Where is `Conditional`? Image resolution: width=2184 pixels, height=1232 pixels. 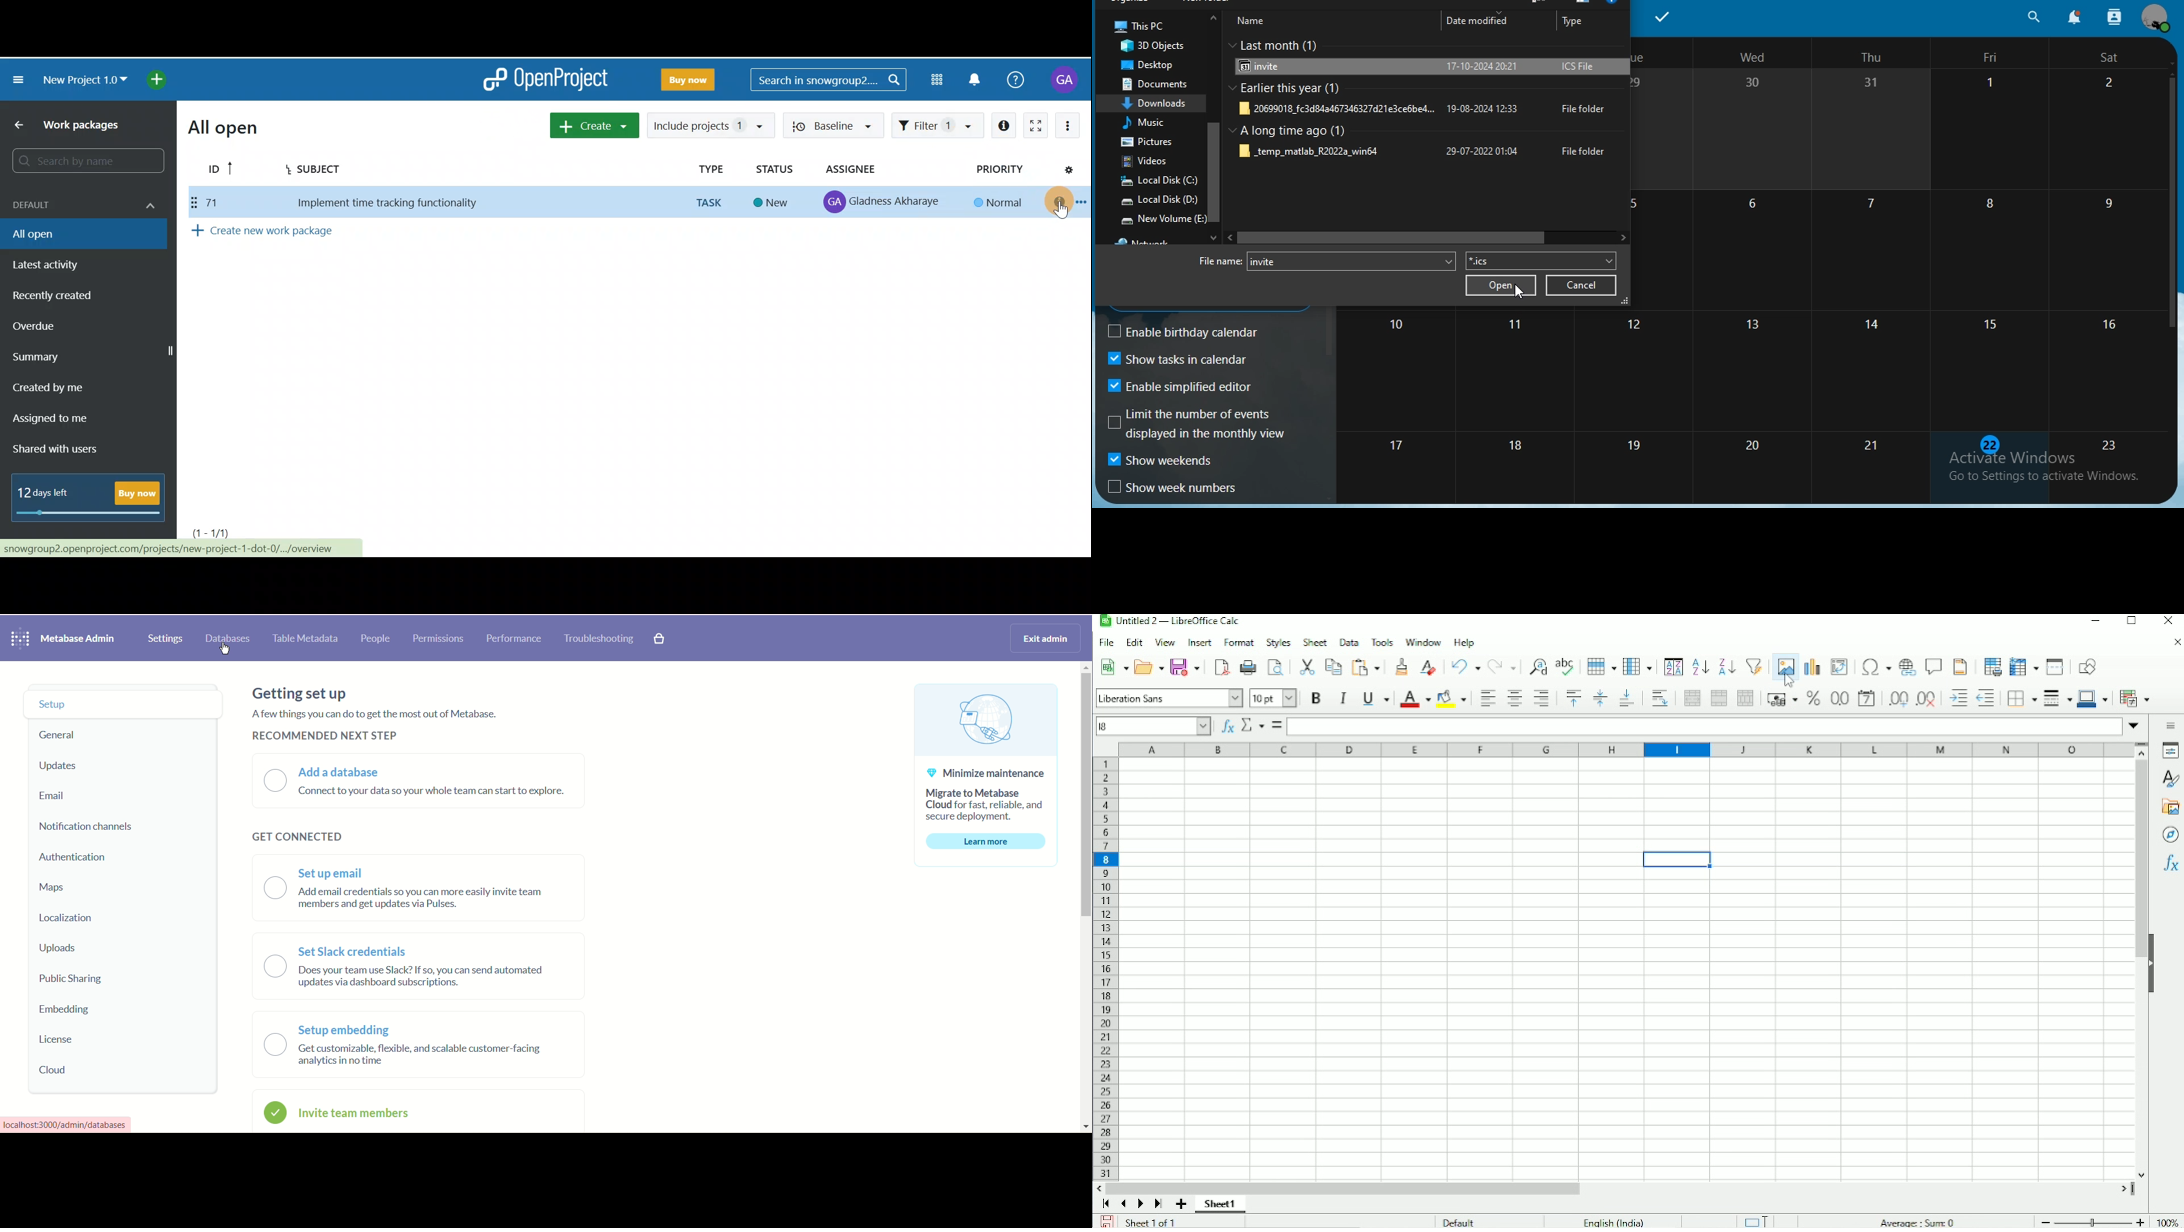
Conditional is located at coordinates (2134, 698).